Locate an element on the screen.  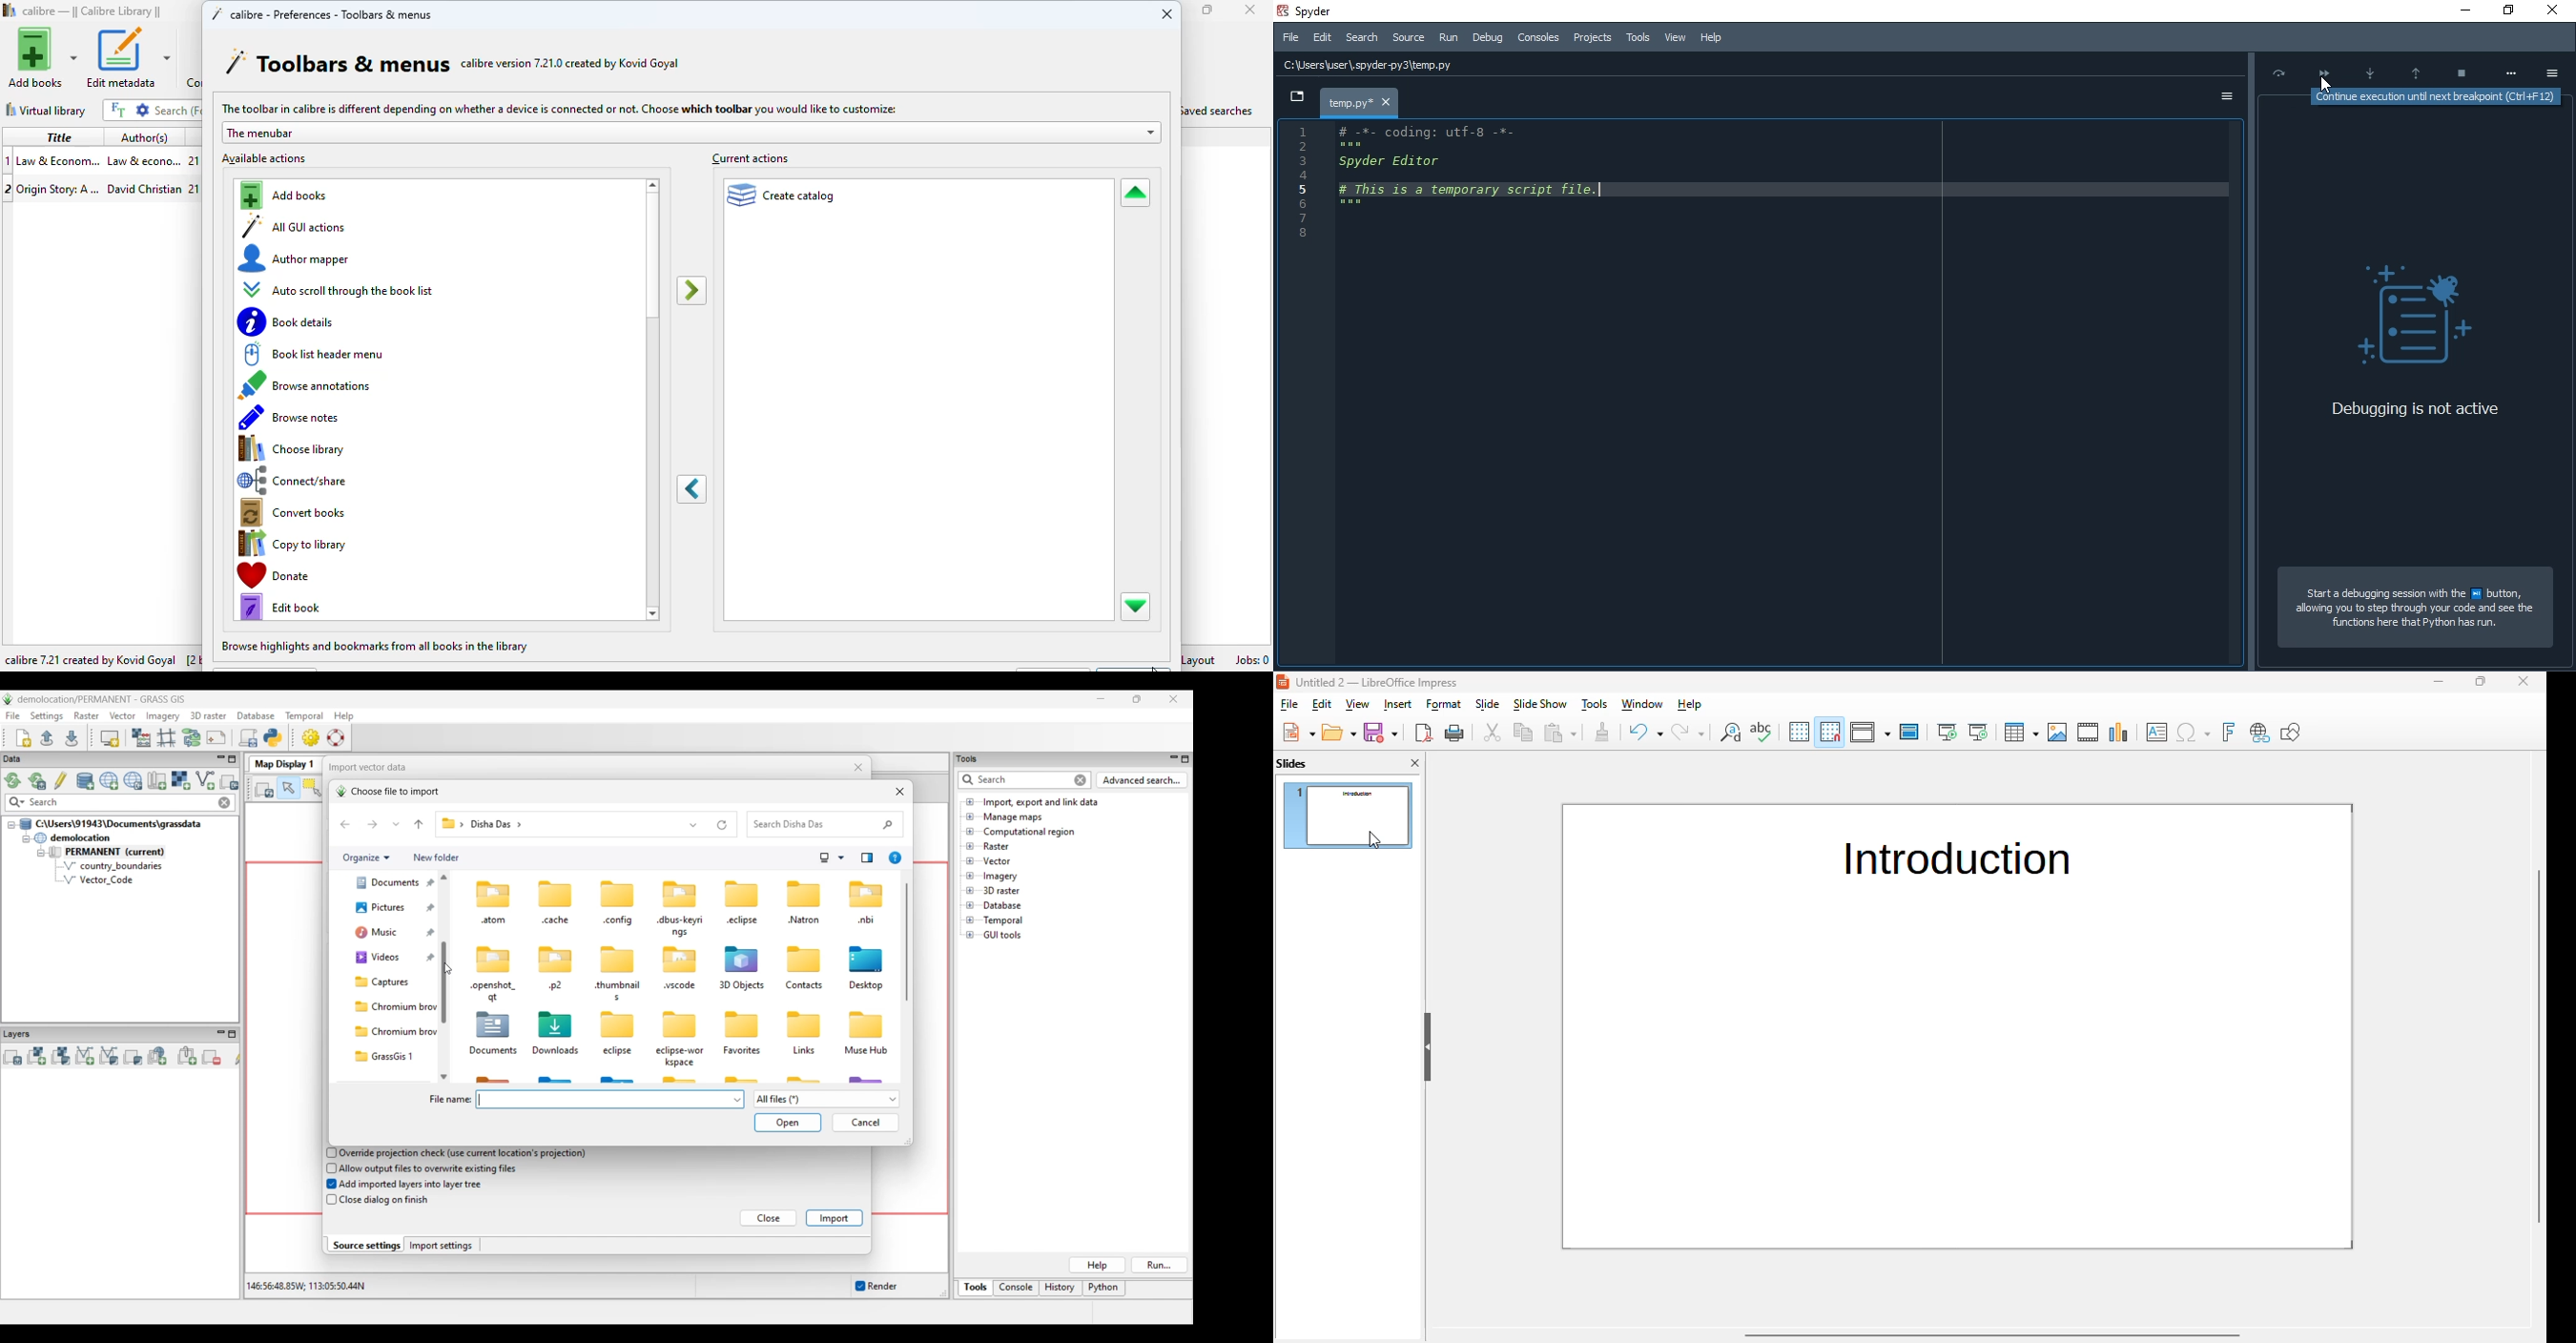
the menubar is located at coordinates (690, 132).